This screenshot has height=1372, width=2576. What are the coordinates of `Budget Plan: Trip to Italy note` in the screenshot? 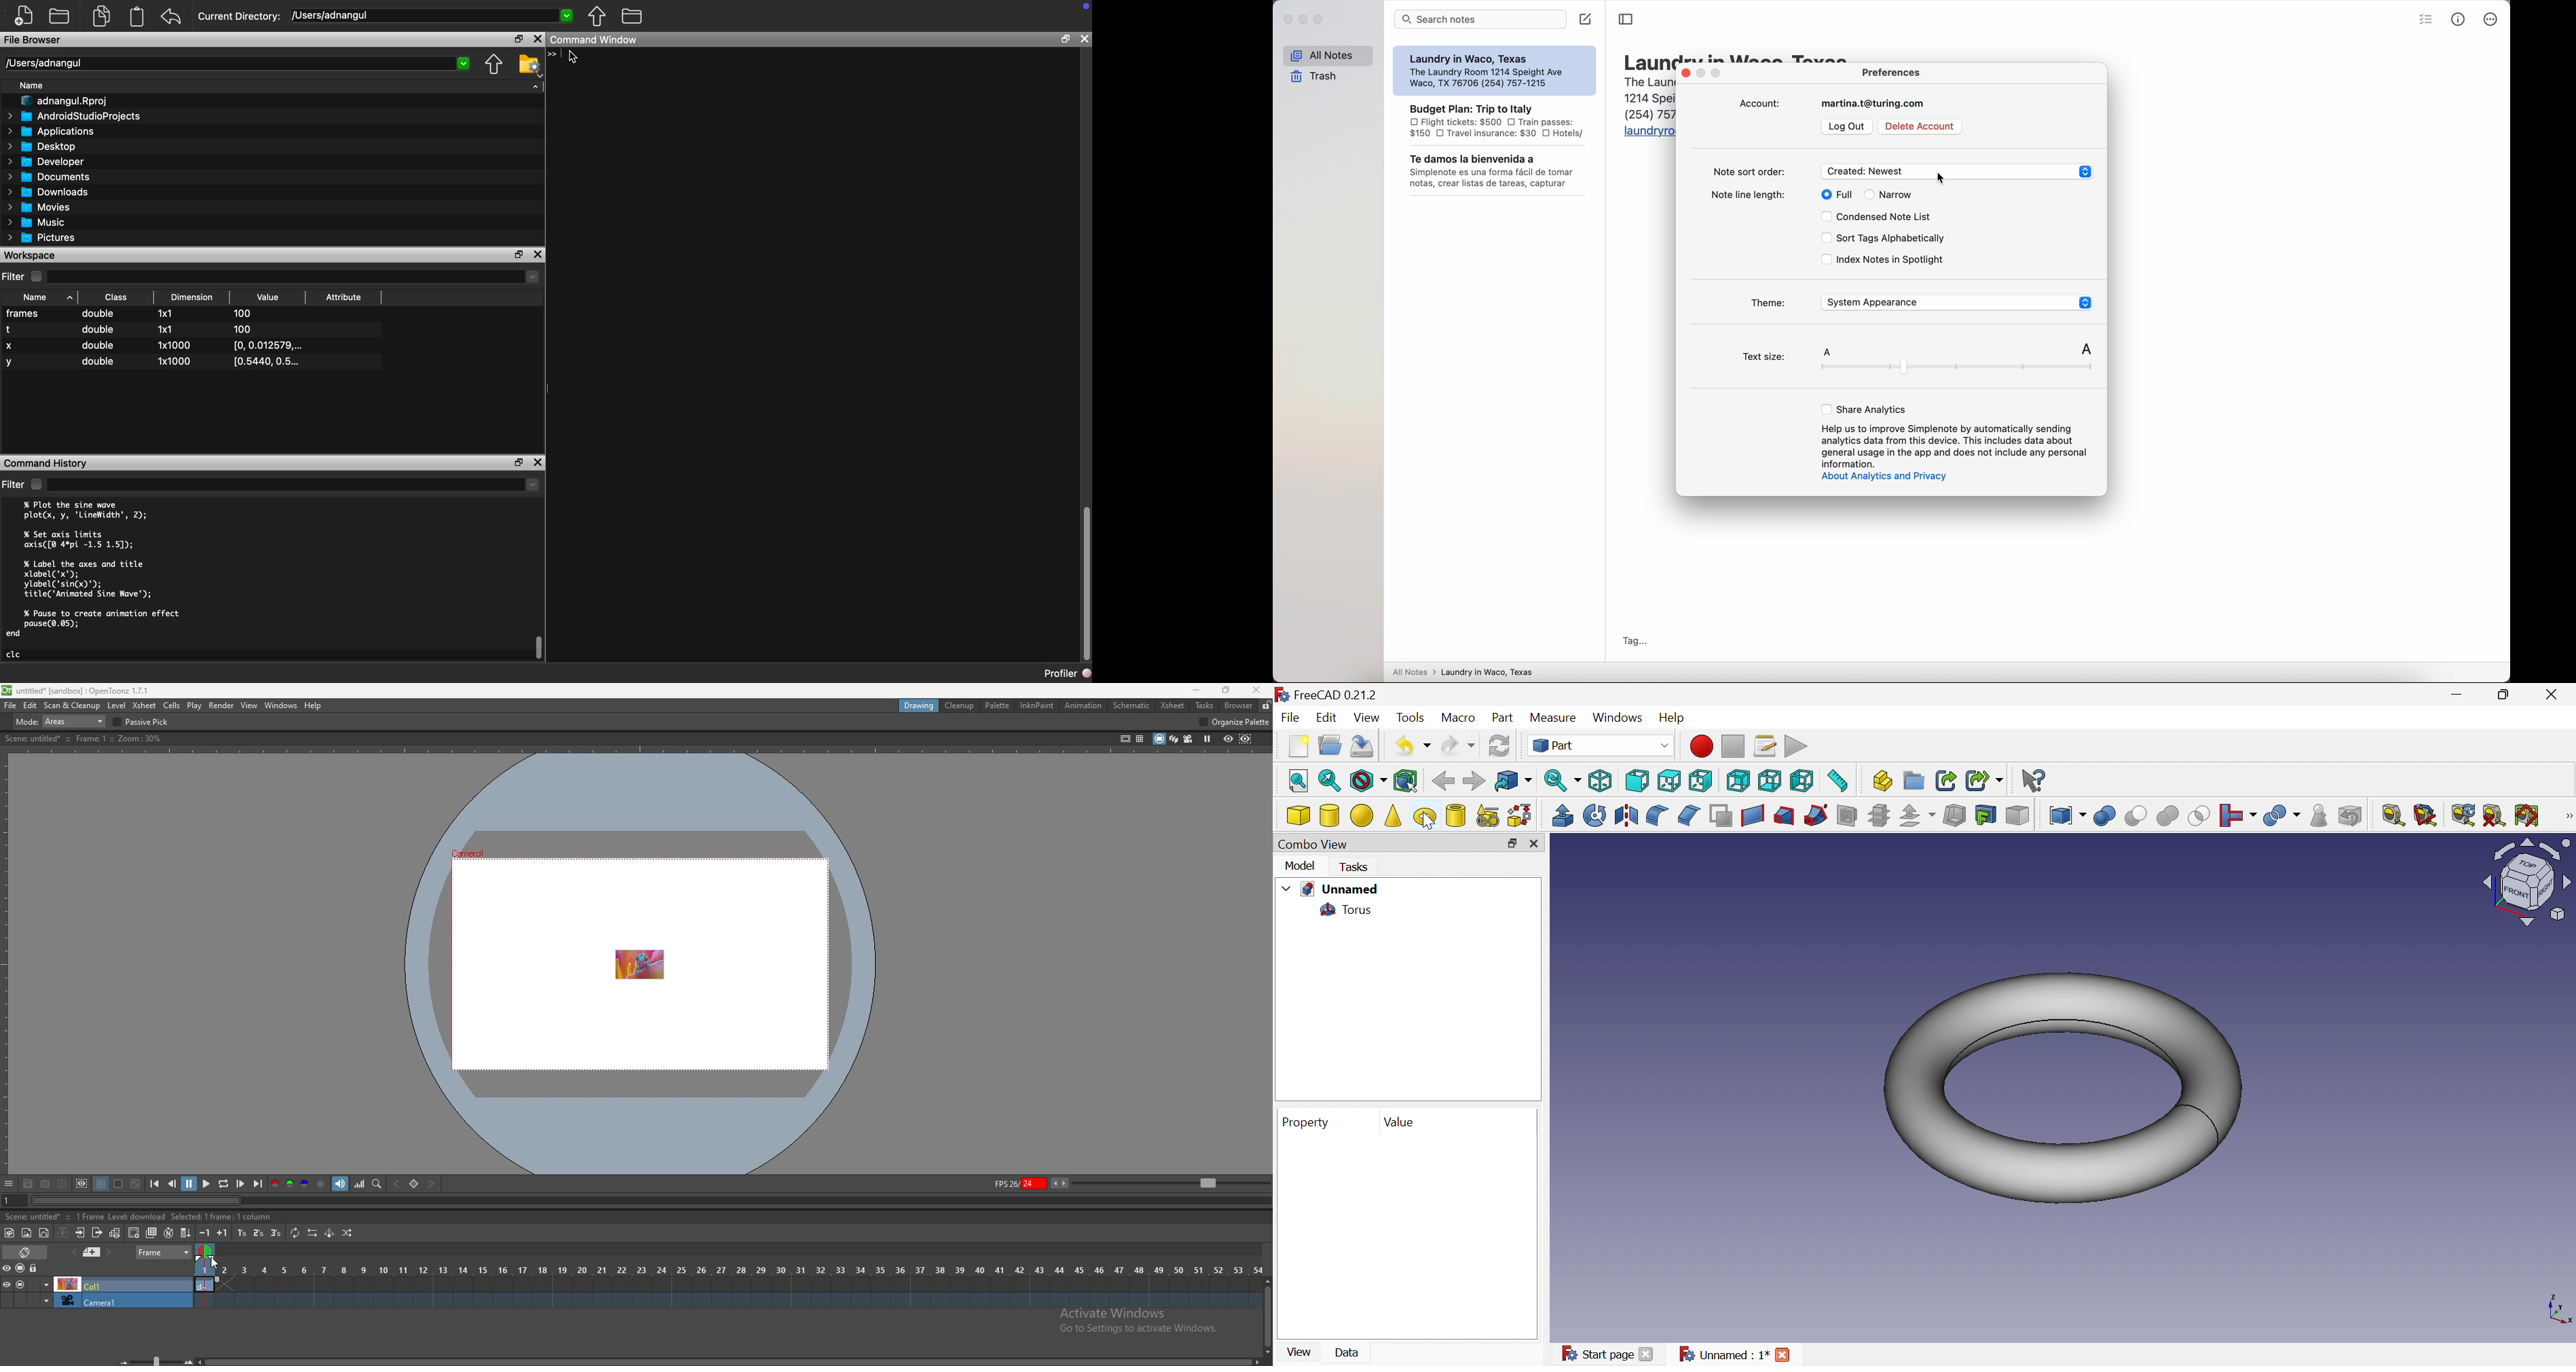 It's located at (1496, 121).